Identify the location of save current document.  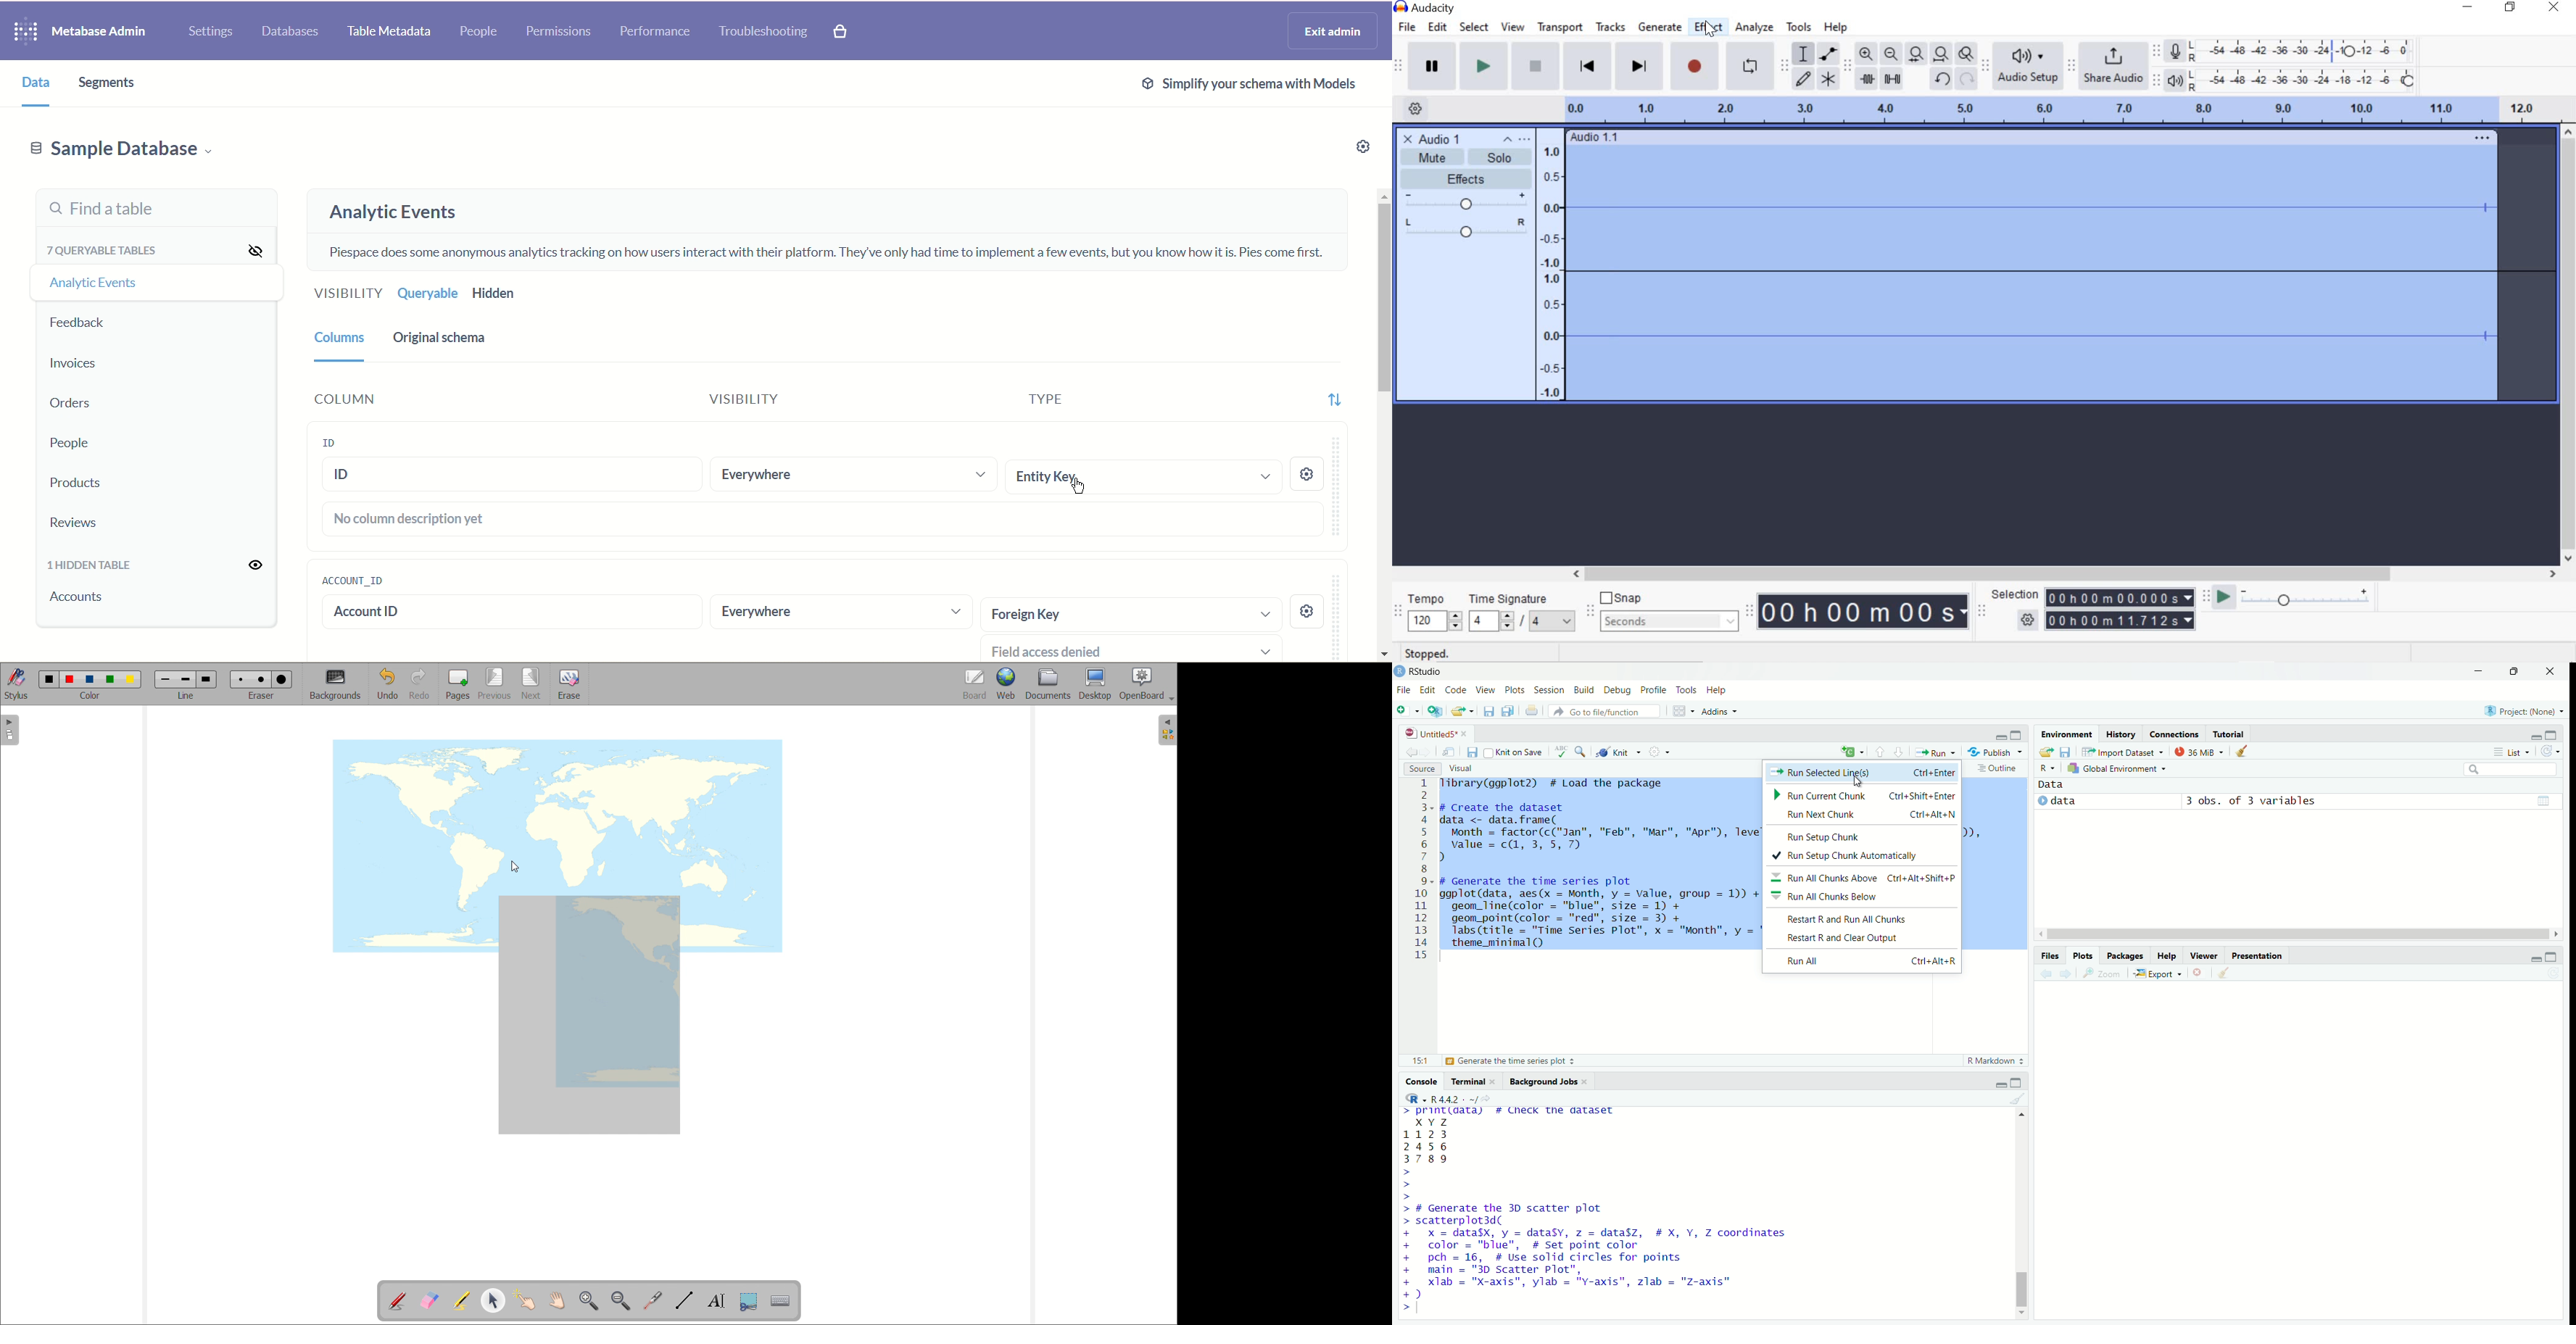
(1489, 711).